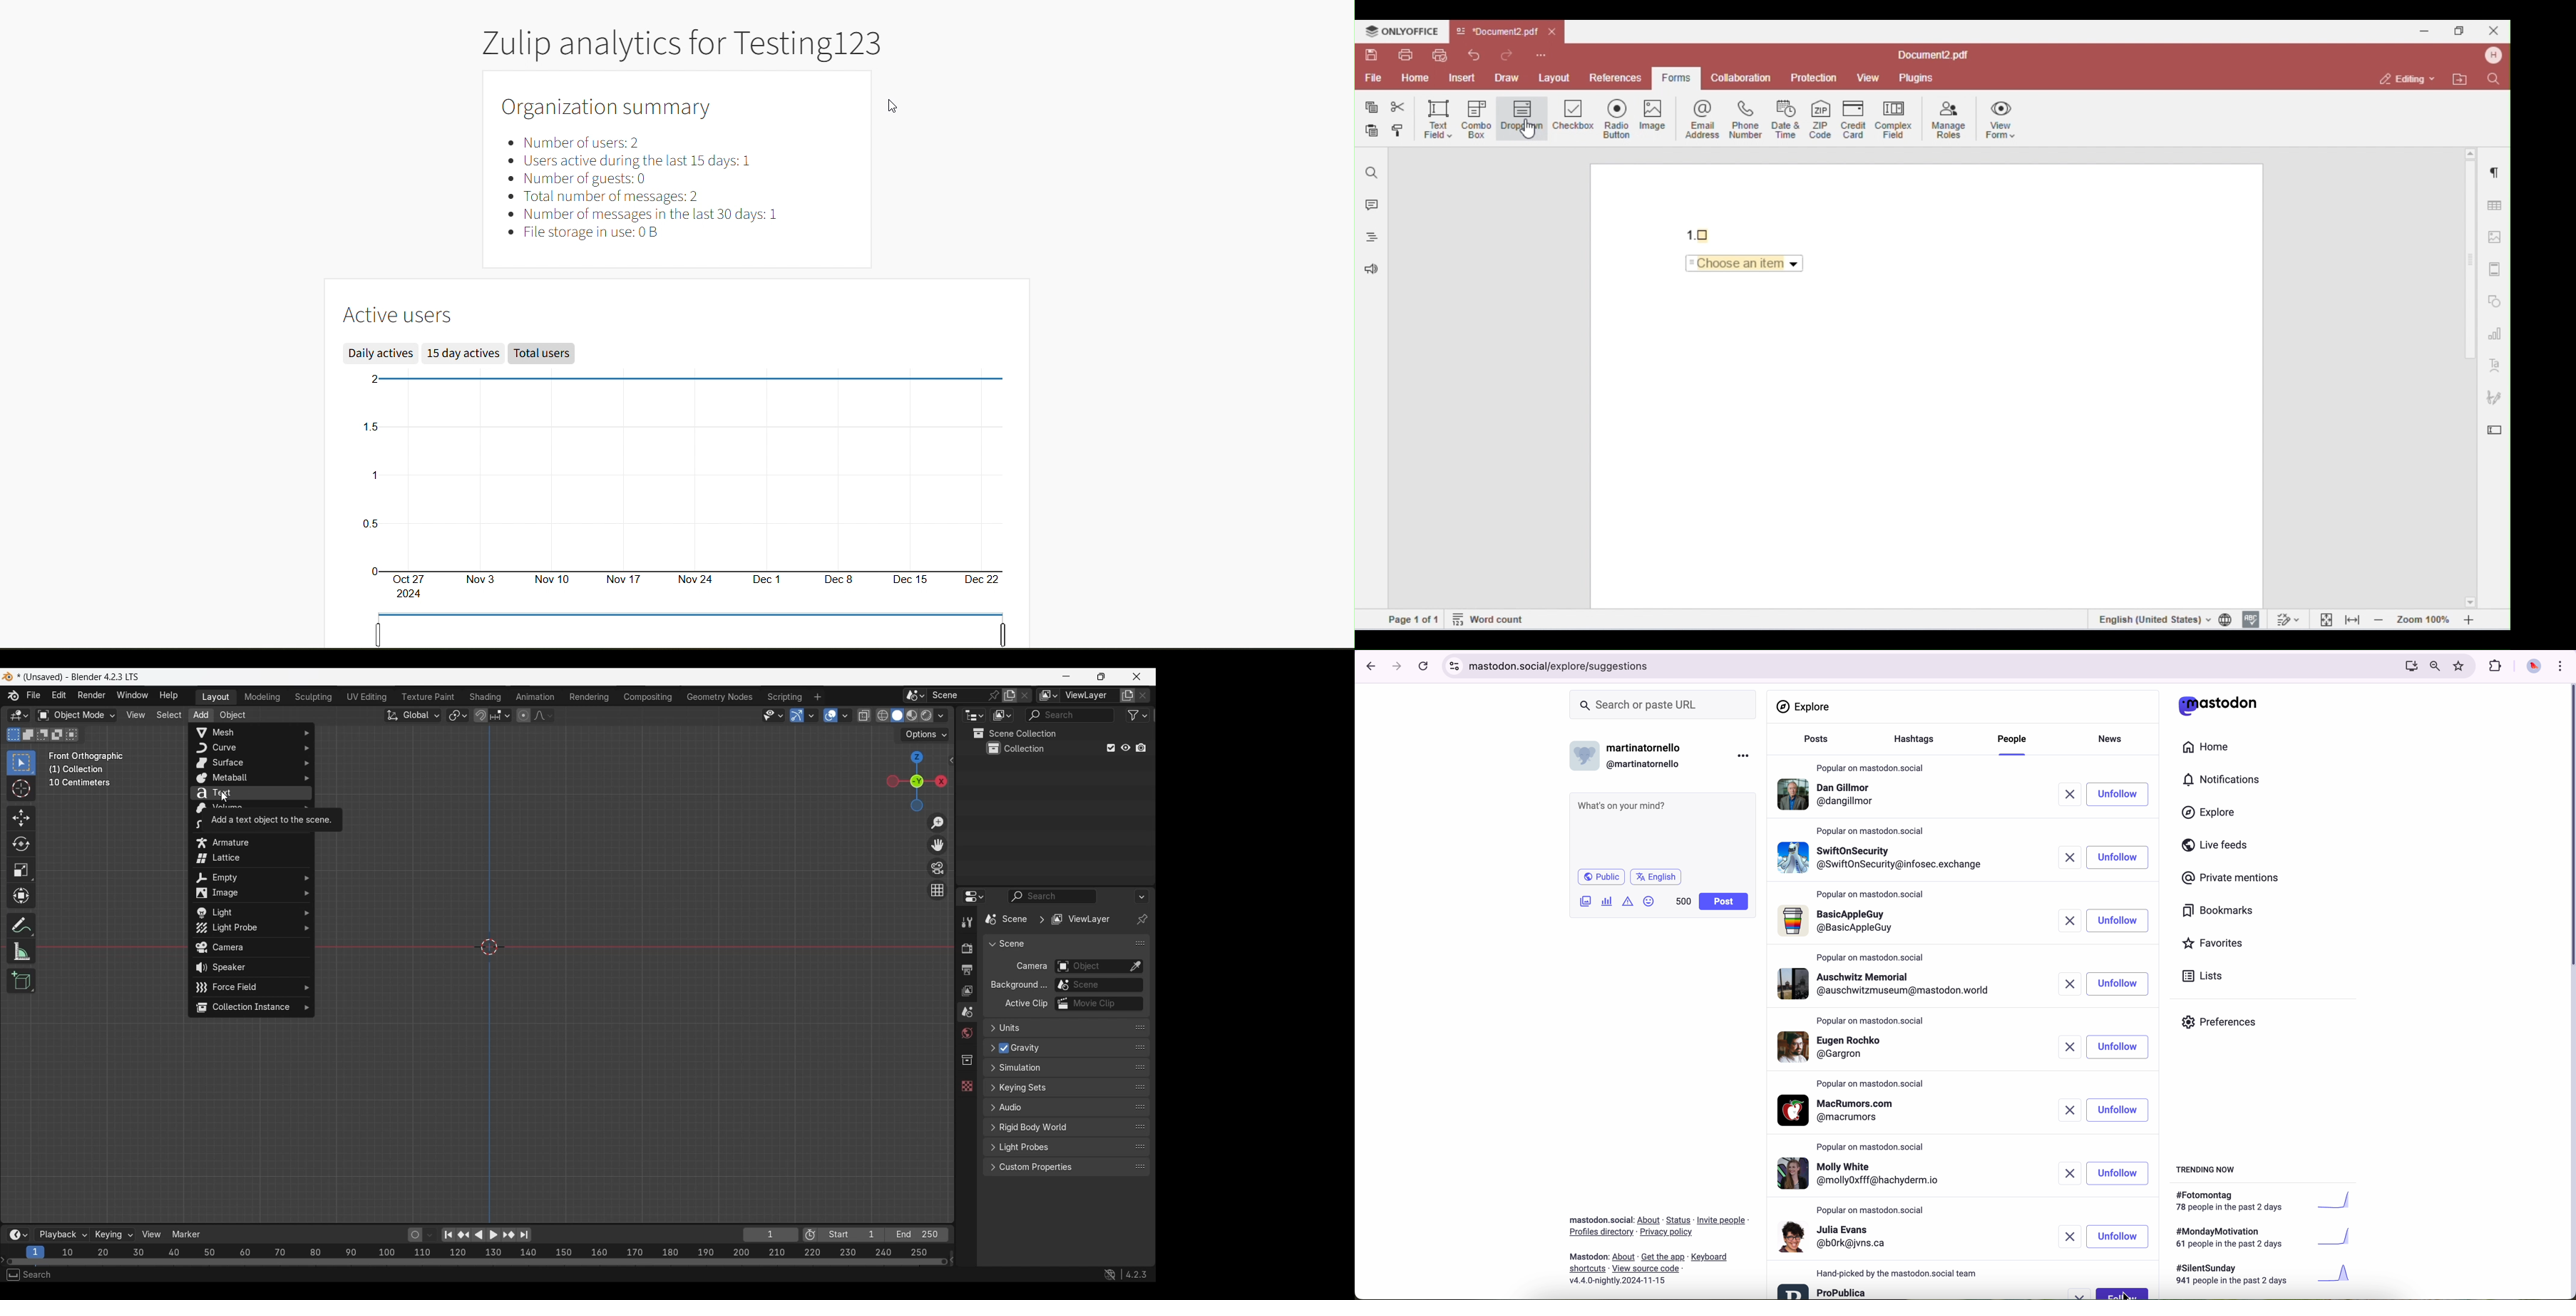 This screenshot has height=1316, width=2576. What do you see at coordinates (1586, 901) in the screenshot?
I see `attach image` at bounding box center [1586, 901].